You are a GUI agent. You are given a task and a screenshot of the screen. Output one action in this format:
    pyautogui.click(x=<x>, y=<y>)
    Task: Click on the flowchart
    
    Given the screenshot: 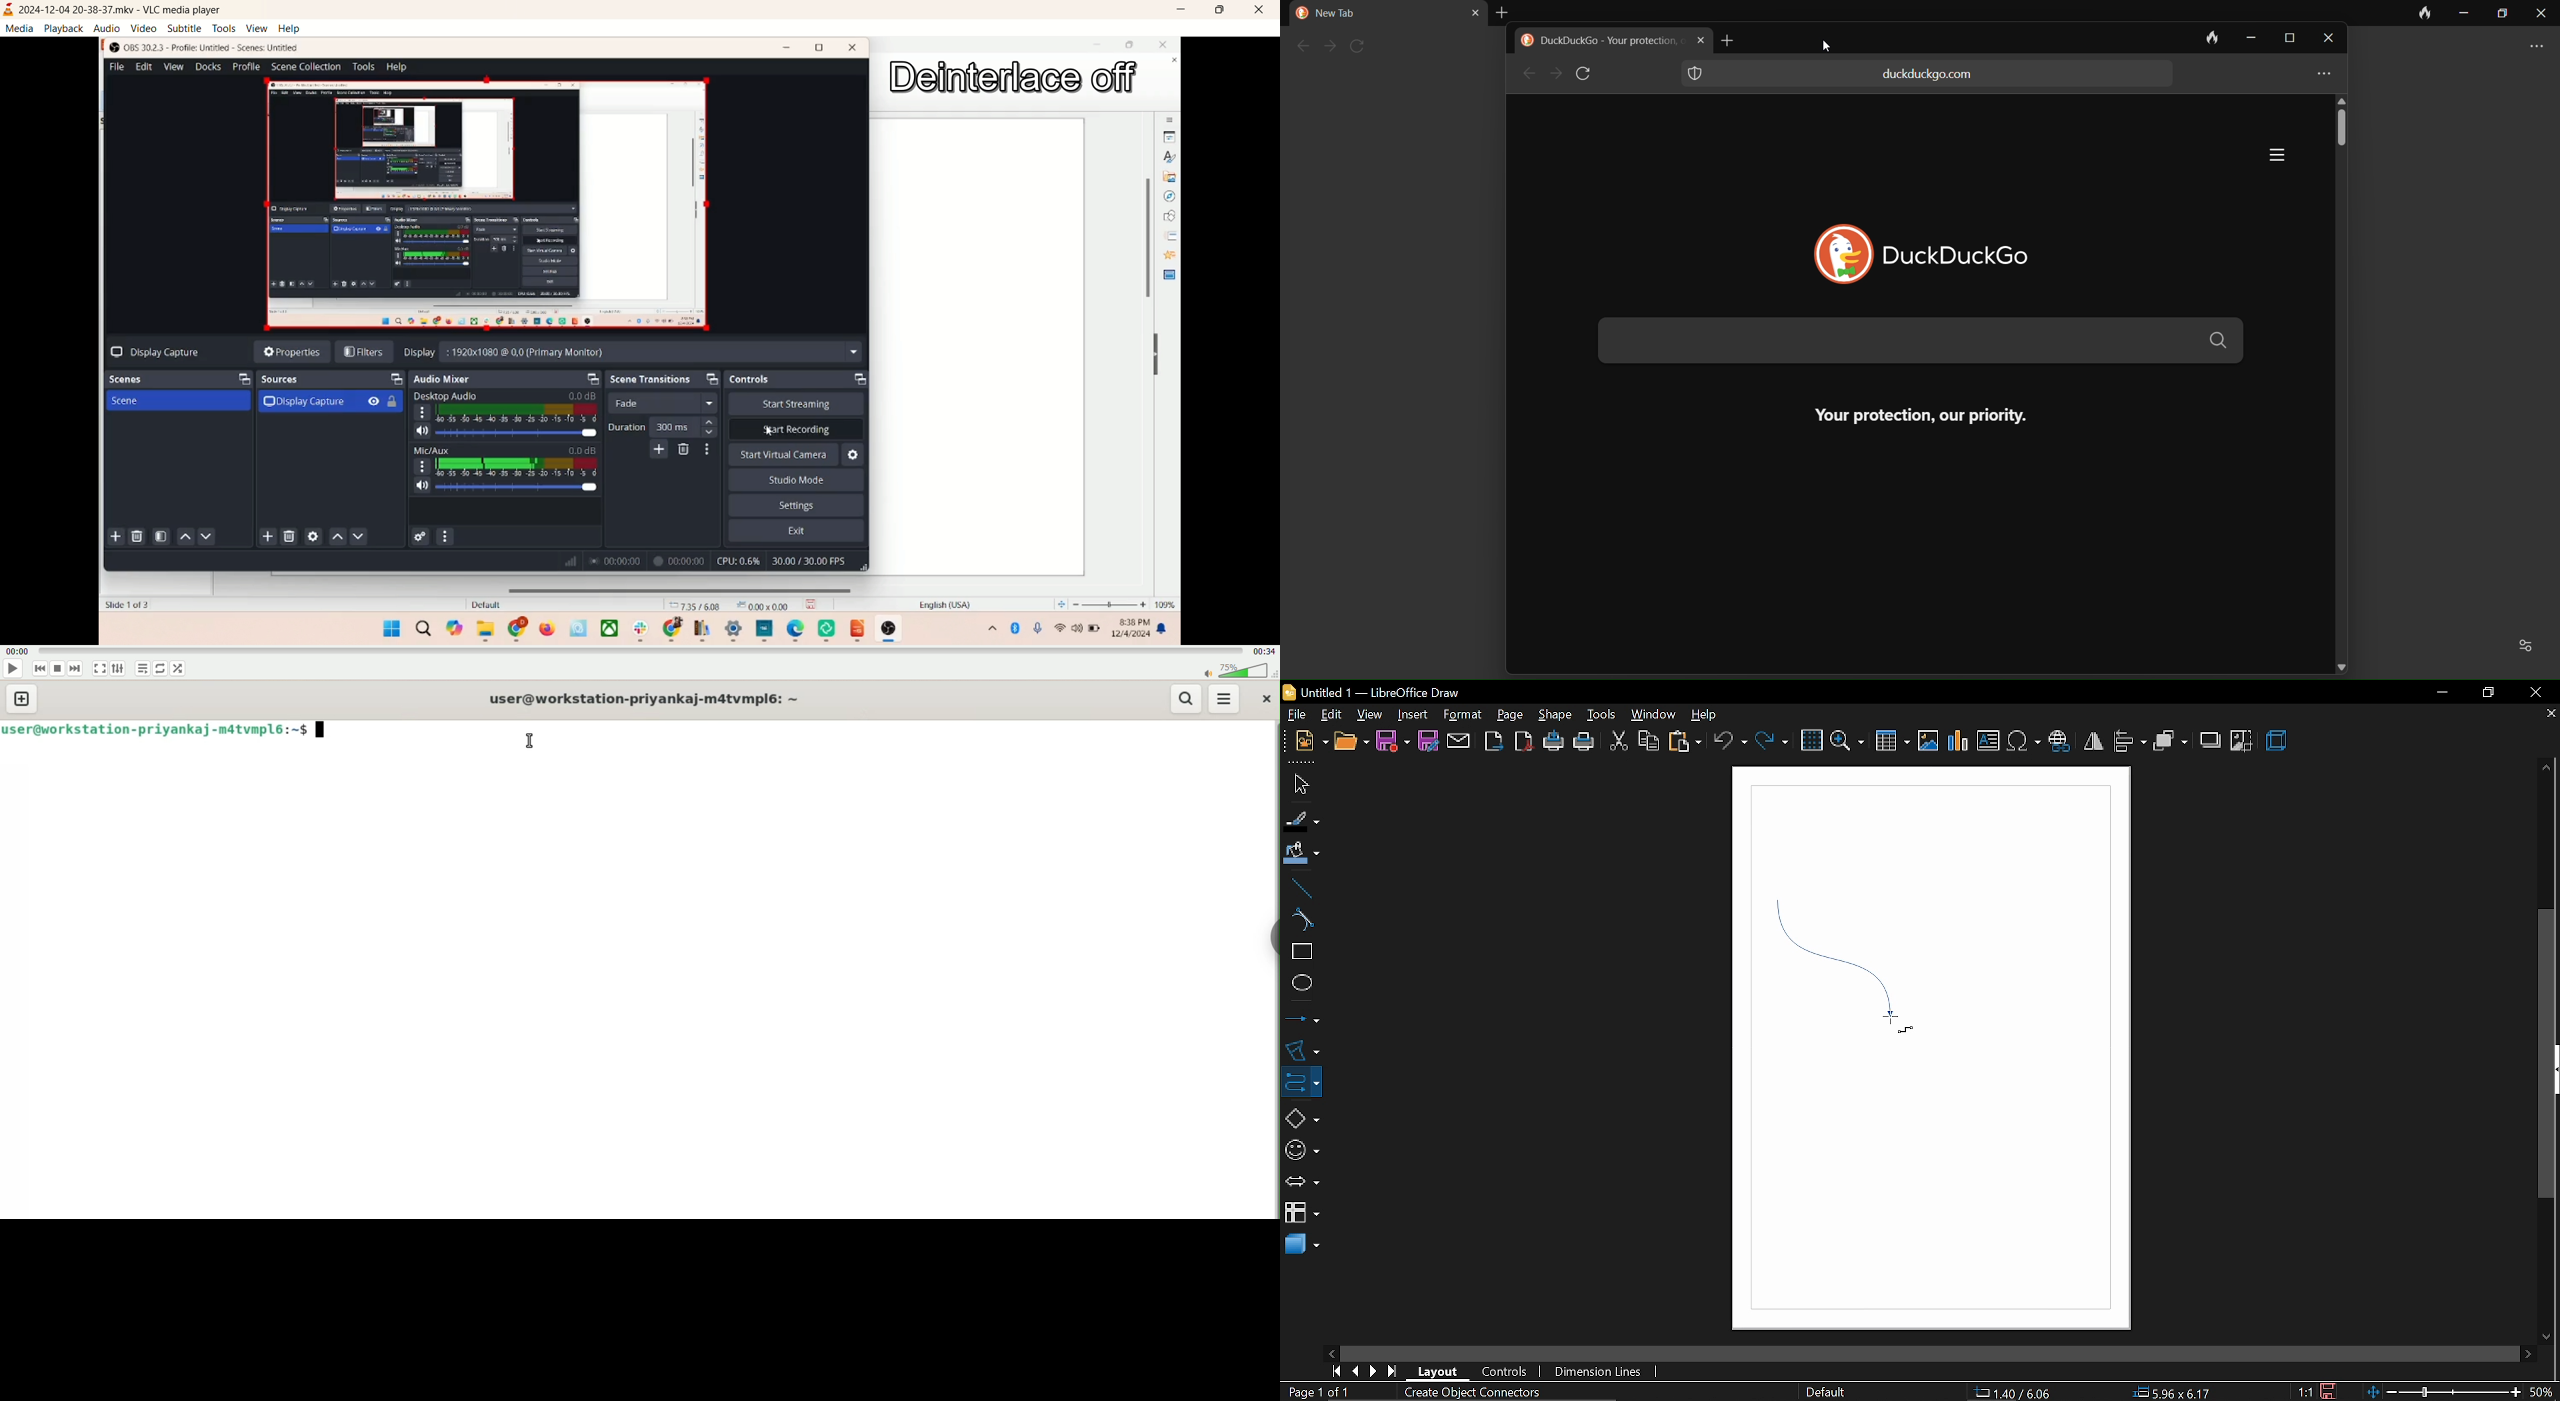 What is the action you would take?
    pyautogui.click(x=1302, y=1214)
    